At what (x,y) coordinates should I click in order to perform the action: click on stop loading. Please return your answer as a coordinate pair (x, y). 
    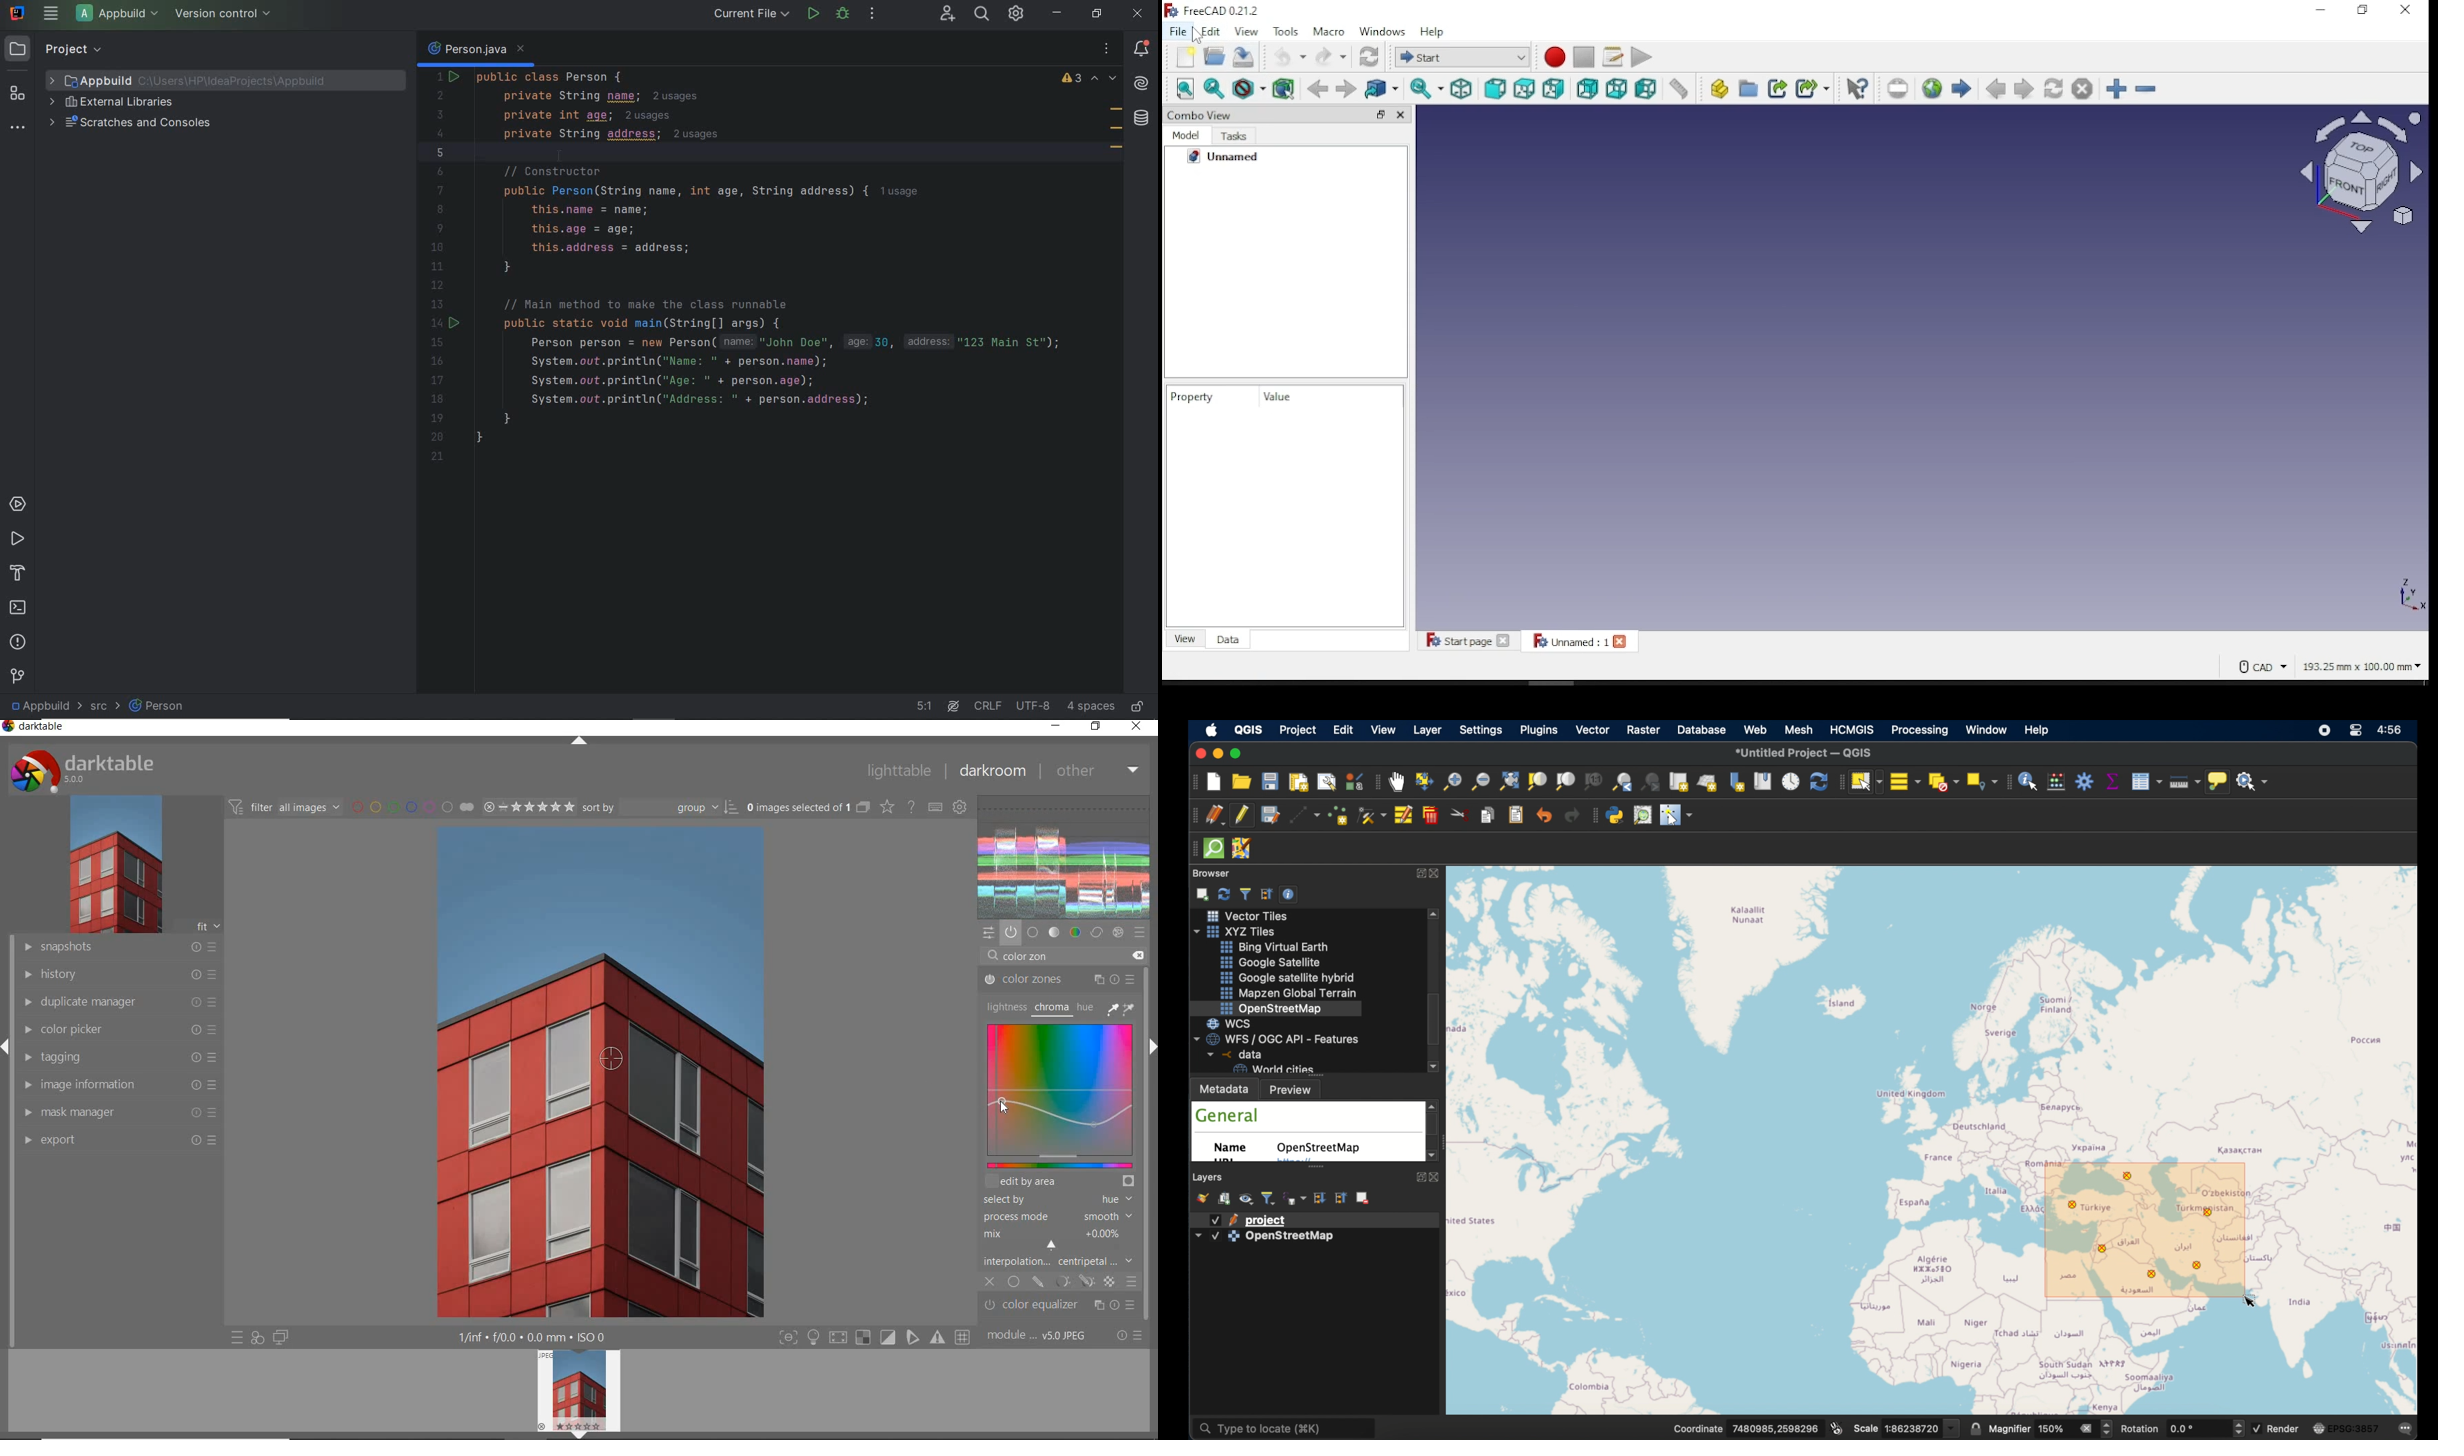
    Looking at the image, I should click on (2082, 88).